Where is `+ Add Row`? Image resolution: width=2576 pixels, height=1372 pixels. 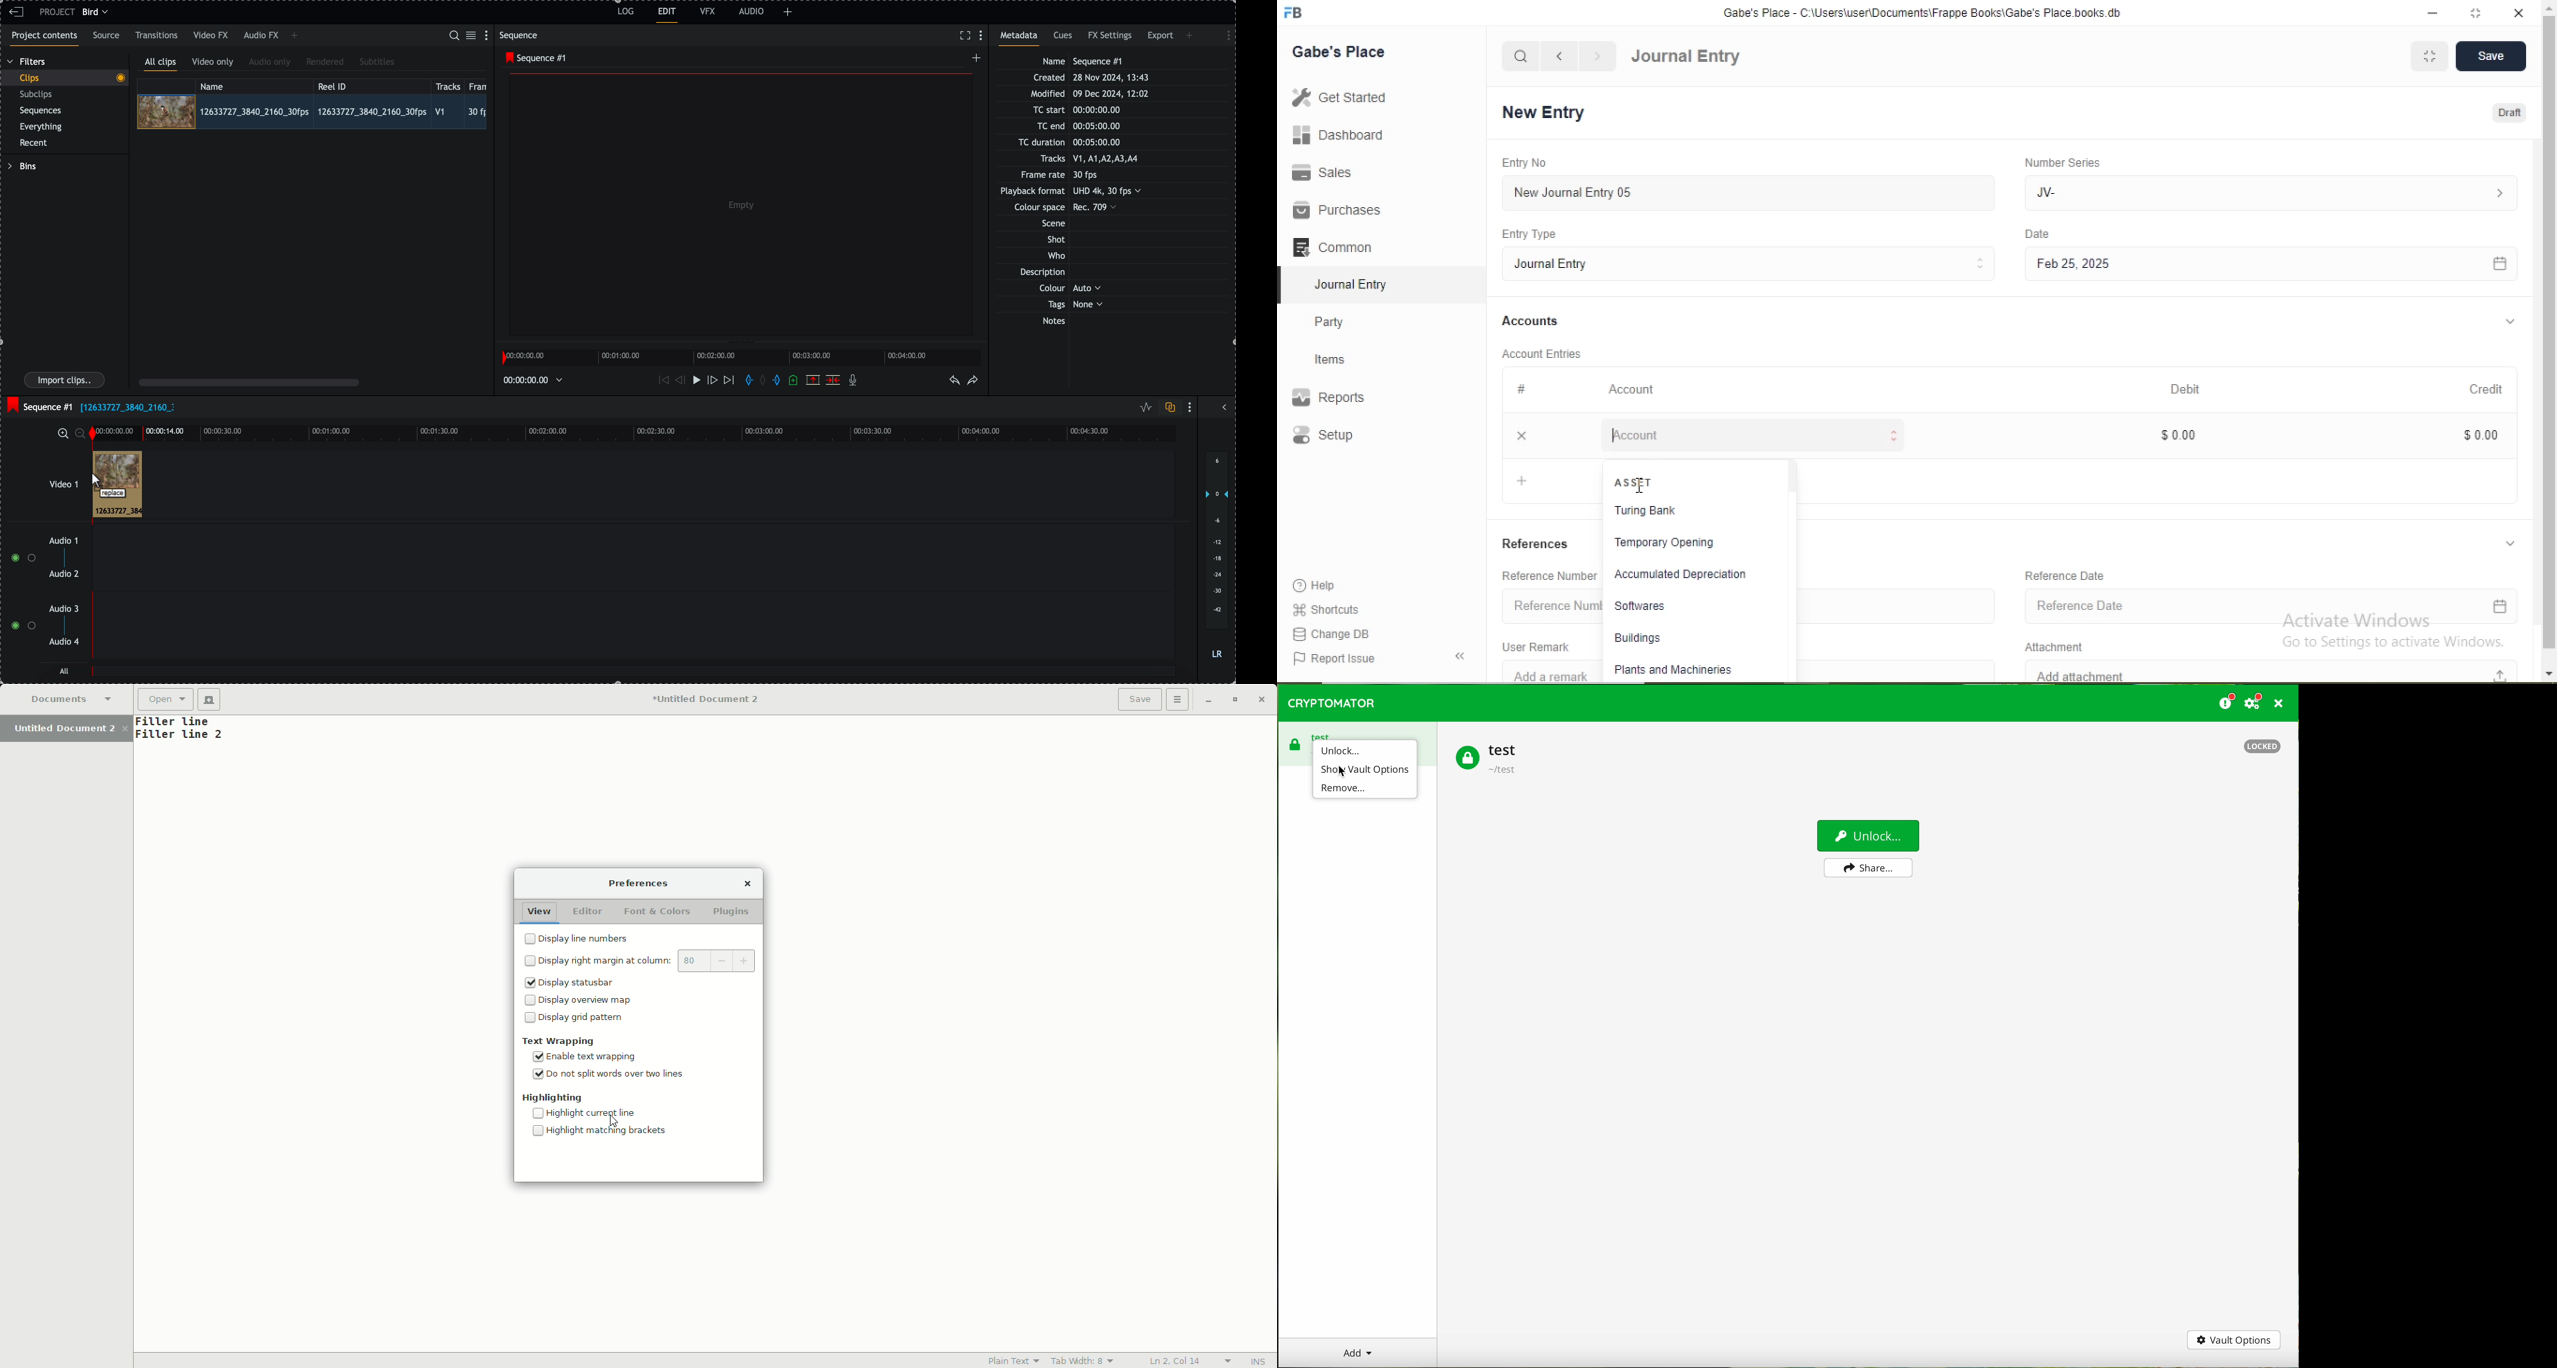 + Add Row is located at coordinates (1547, 484).